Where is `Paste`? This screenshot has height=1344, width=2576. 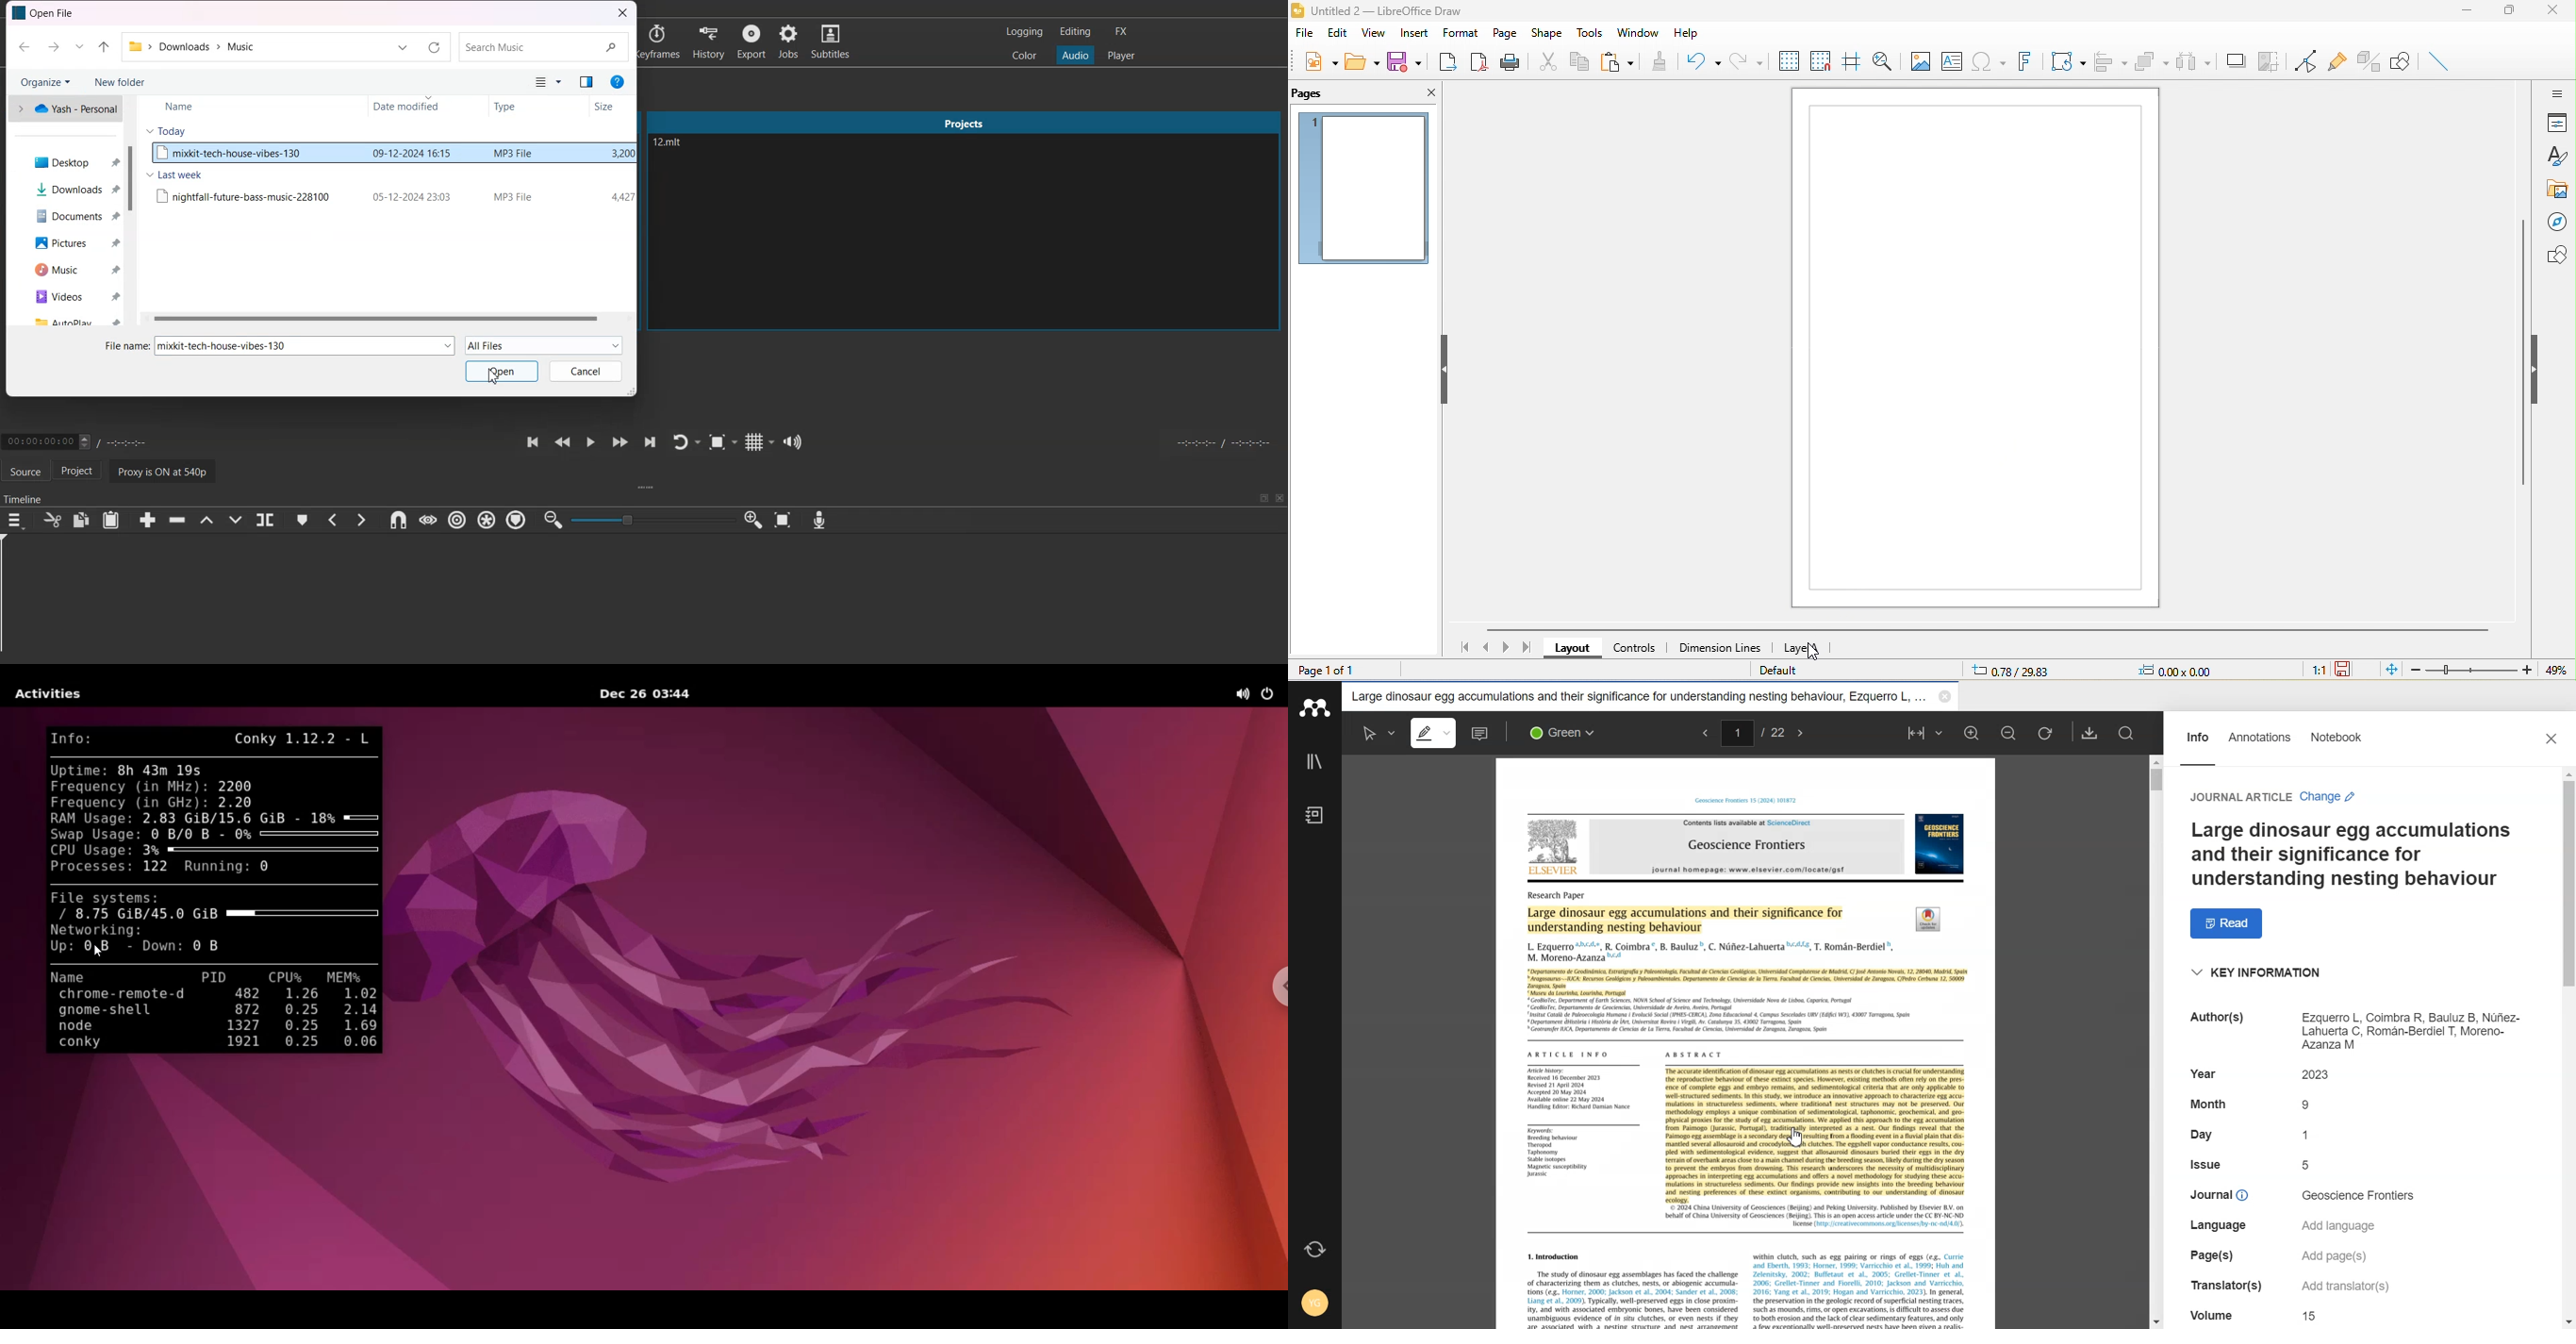 Paste is located at coordinates (111, 520).